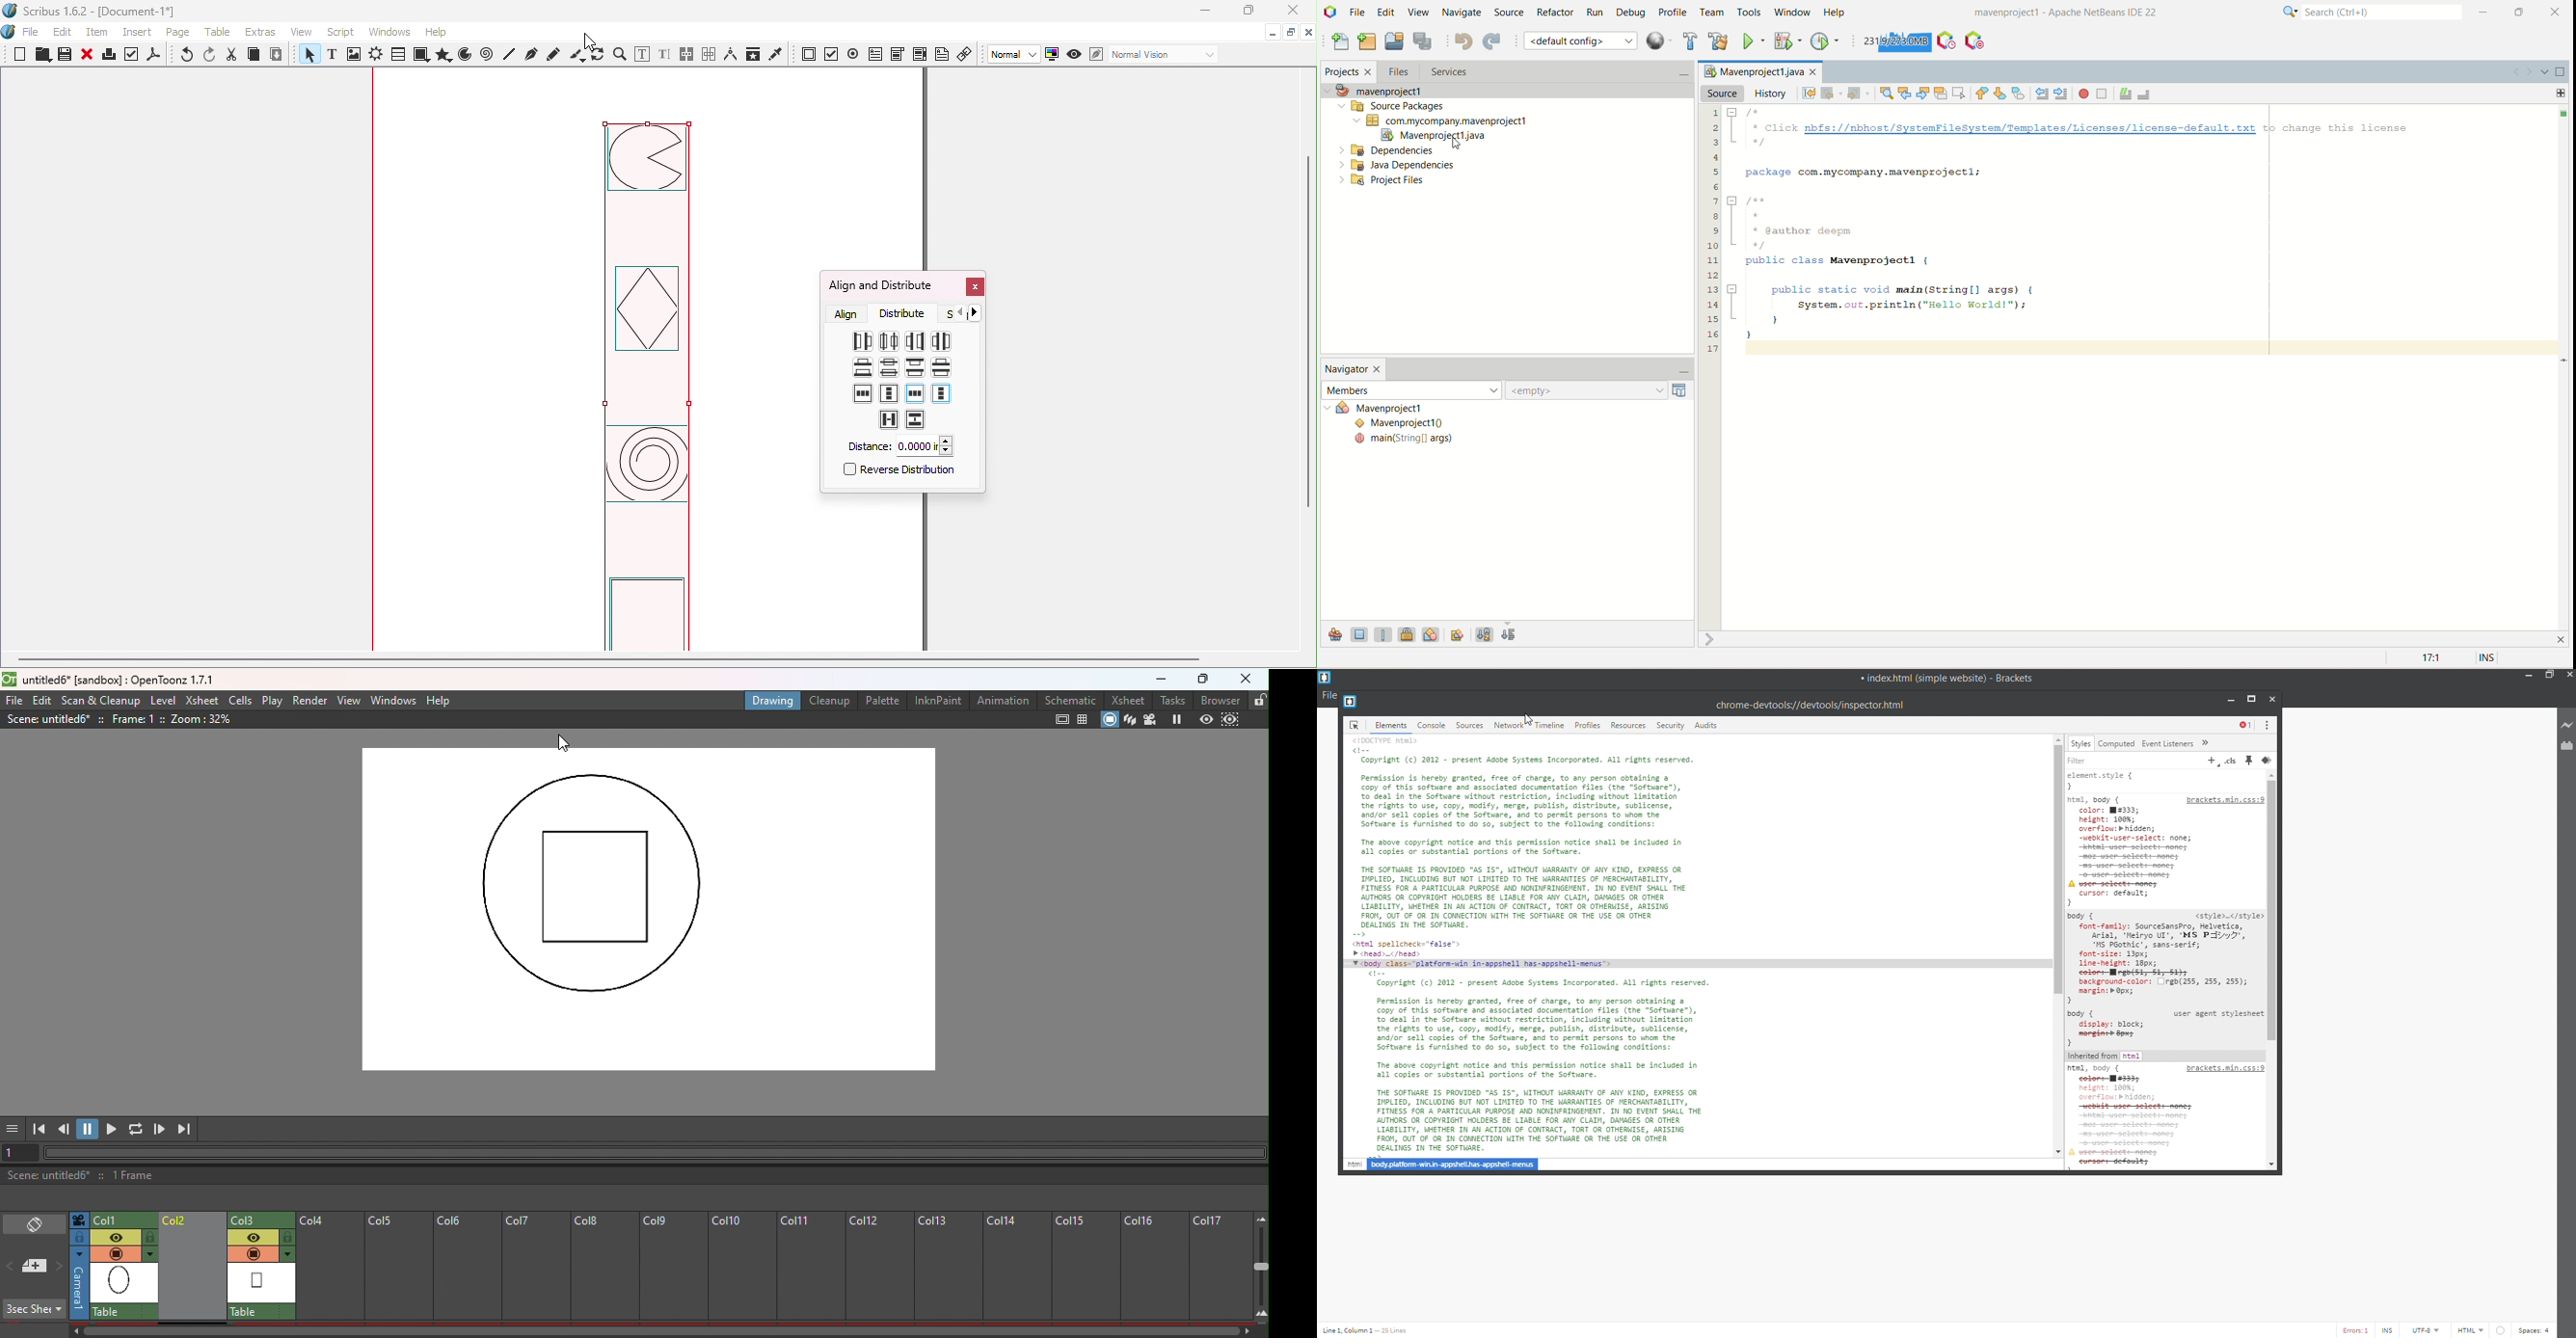 This screenshot has height=1344, width=2576. Describe the element at coordinates (1075, 55) in the screenshot. I see `Preview mode` at that location.